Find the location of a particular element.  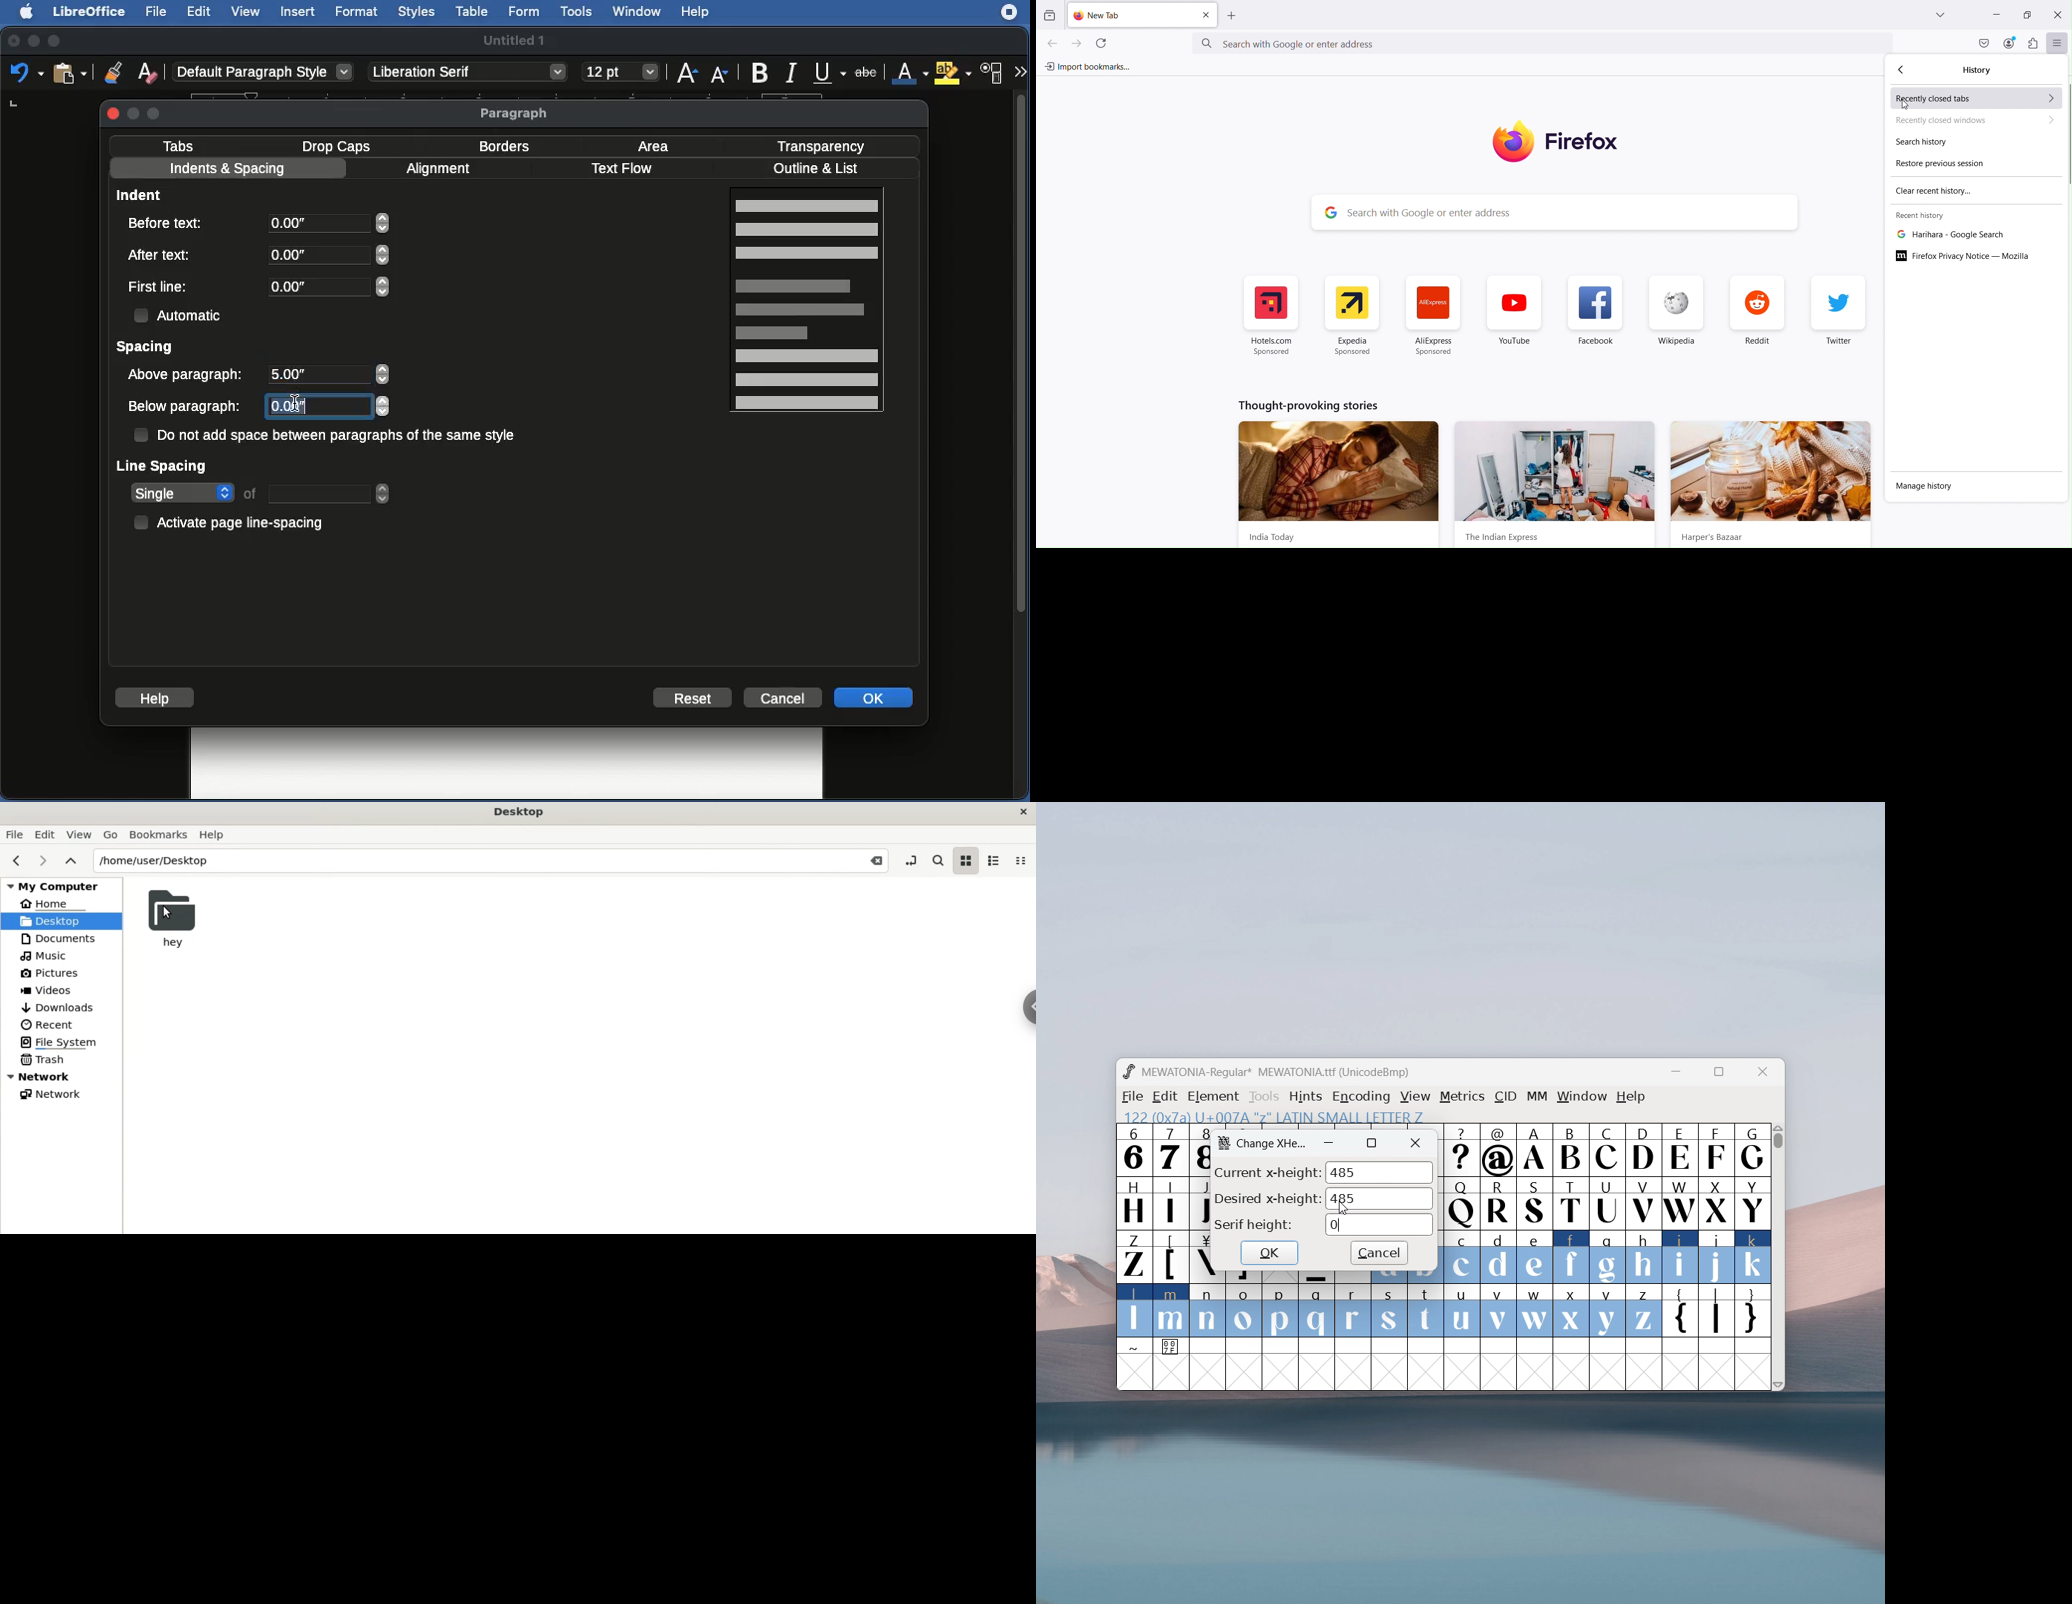

Table is located at coordinates (473, 12).